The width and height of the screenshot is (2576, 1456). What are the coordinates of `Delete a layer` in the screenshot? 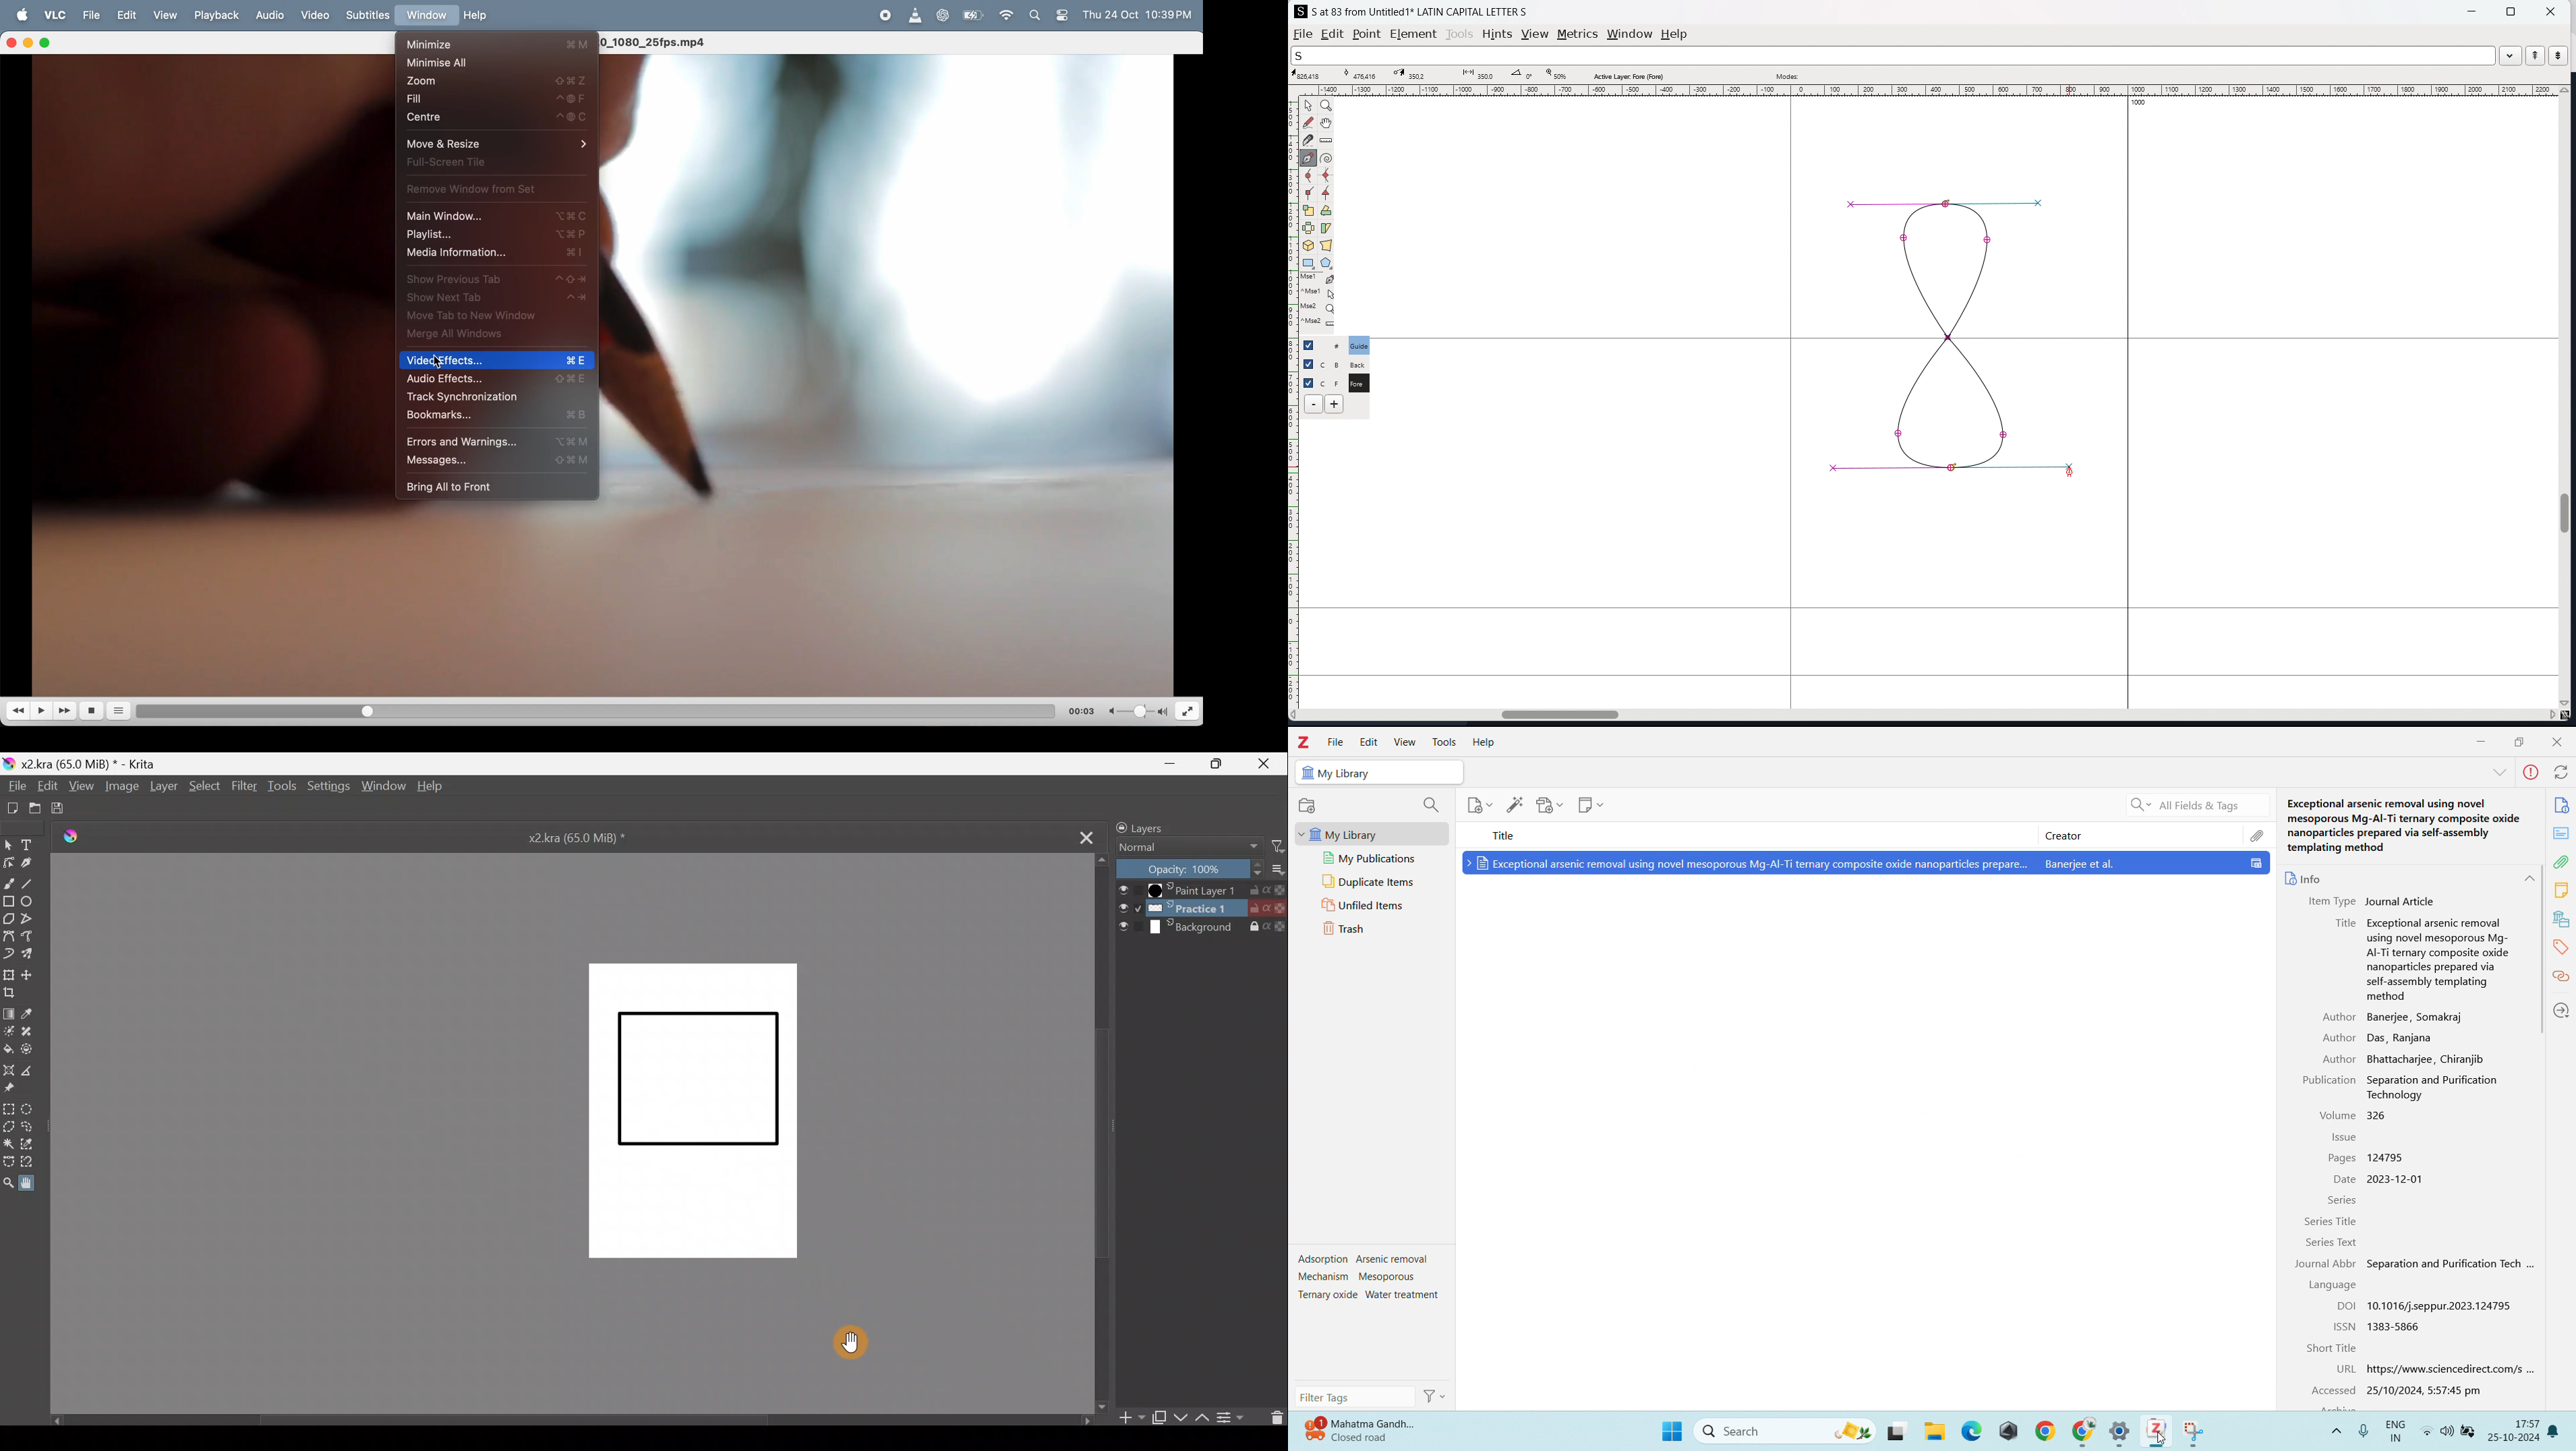 It's located at (1273, 1417).